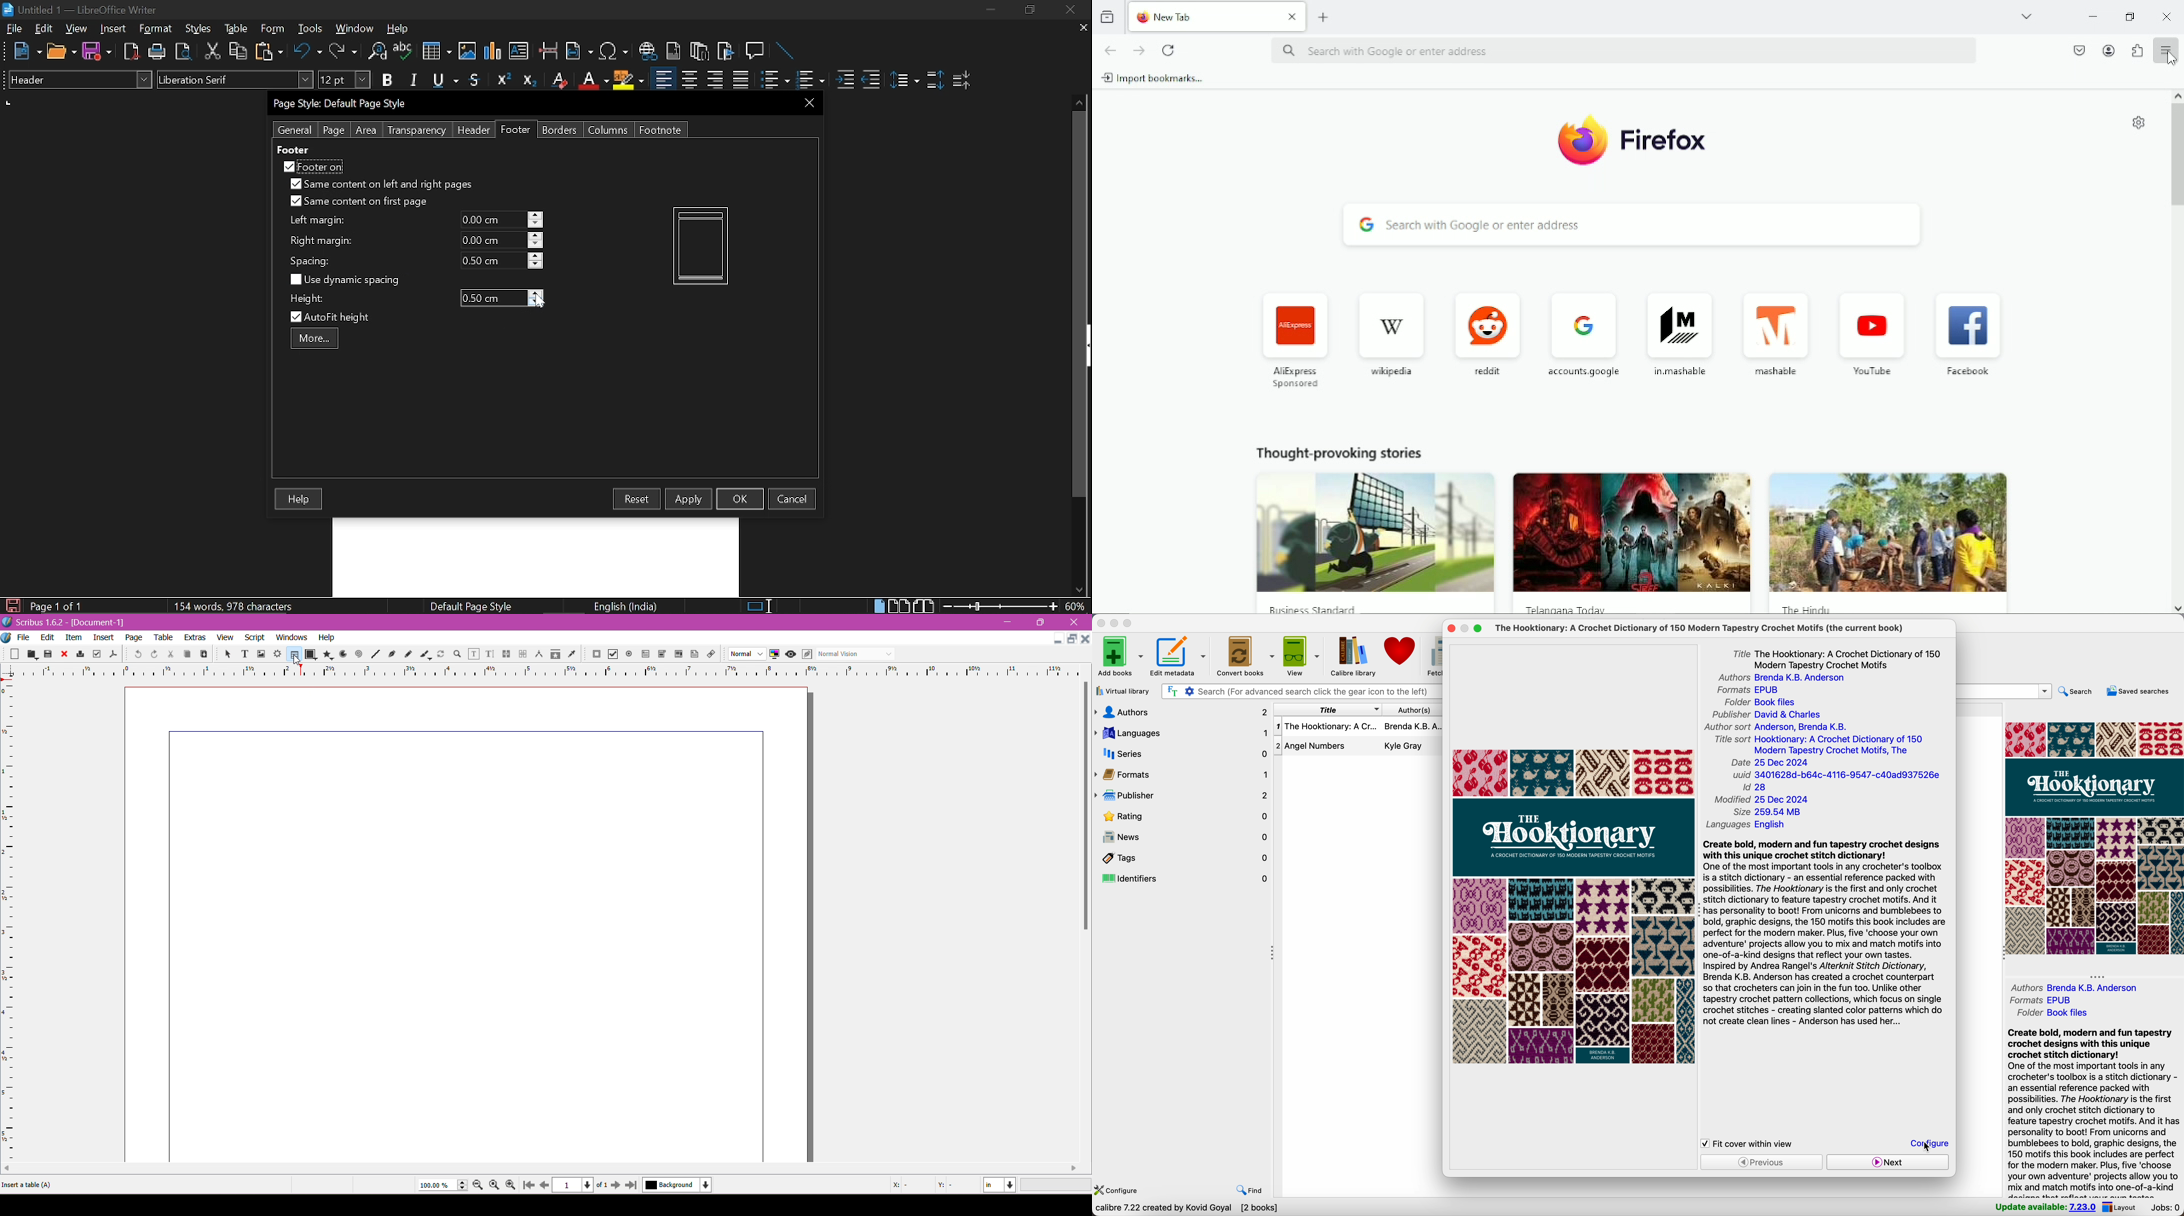  What do you see at coordinates (627, 656) in the screenshot?
I see `PDF Radio Button` at bounding box center [627, 656].